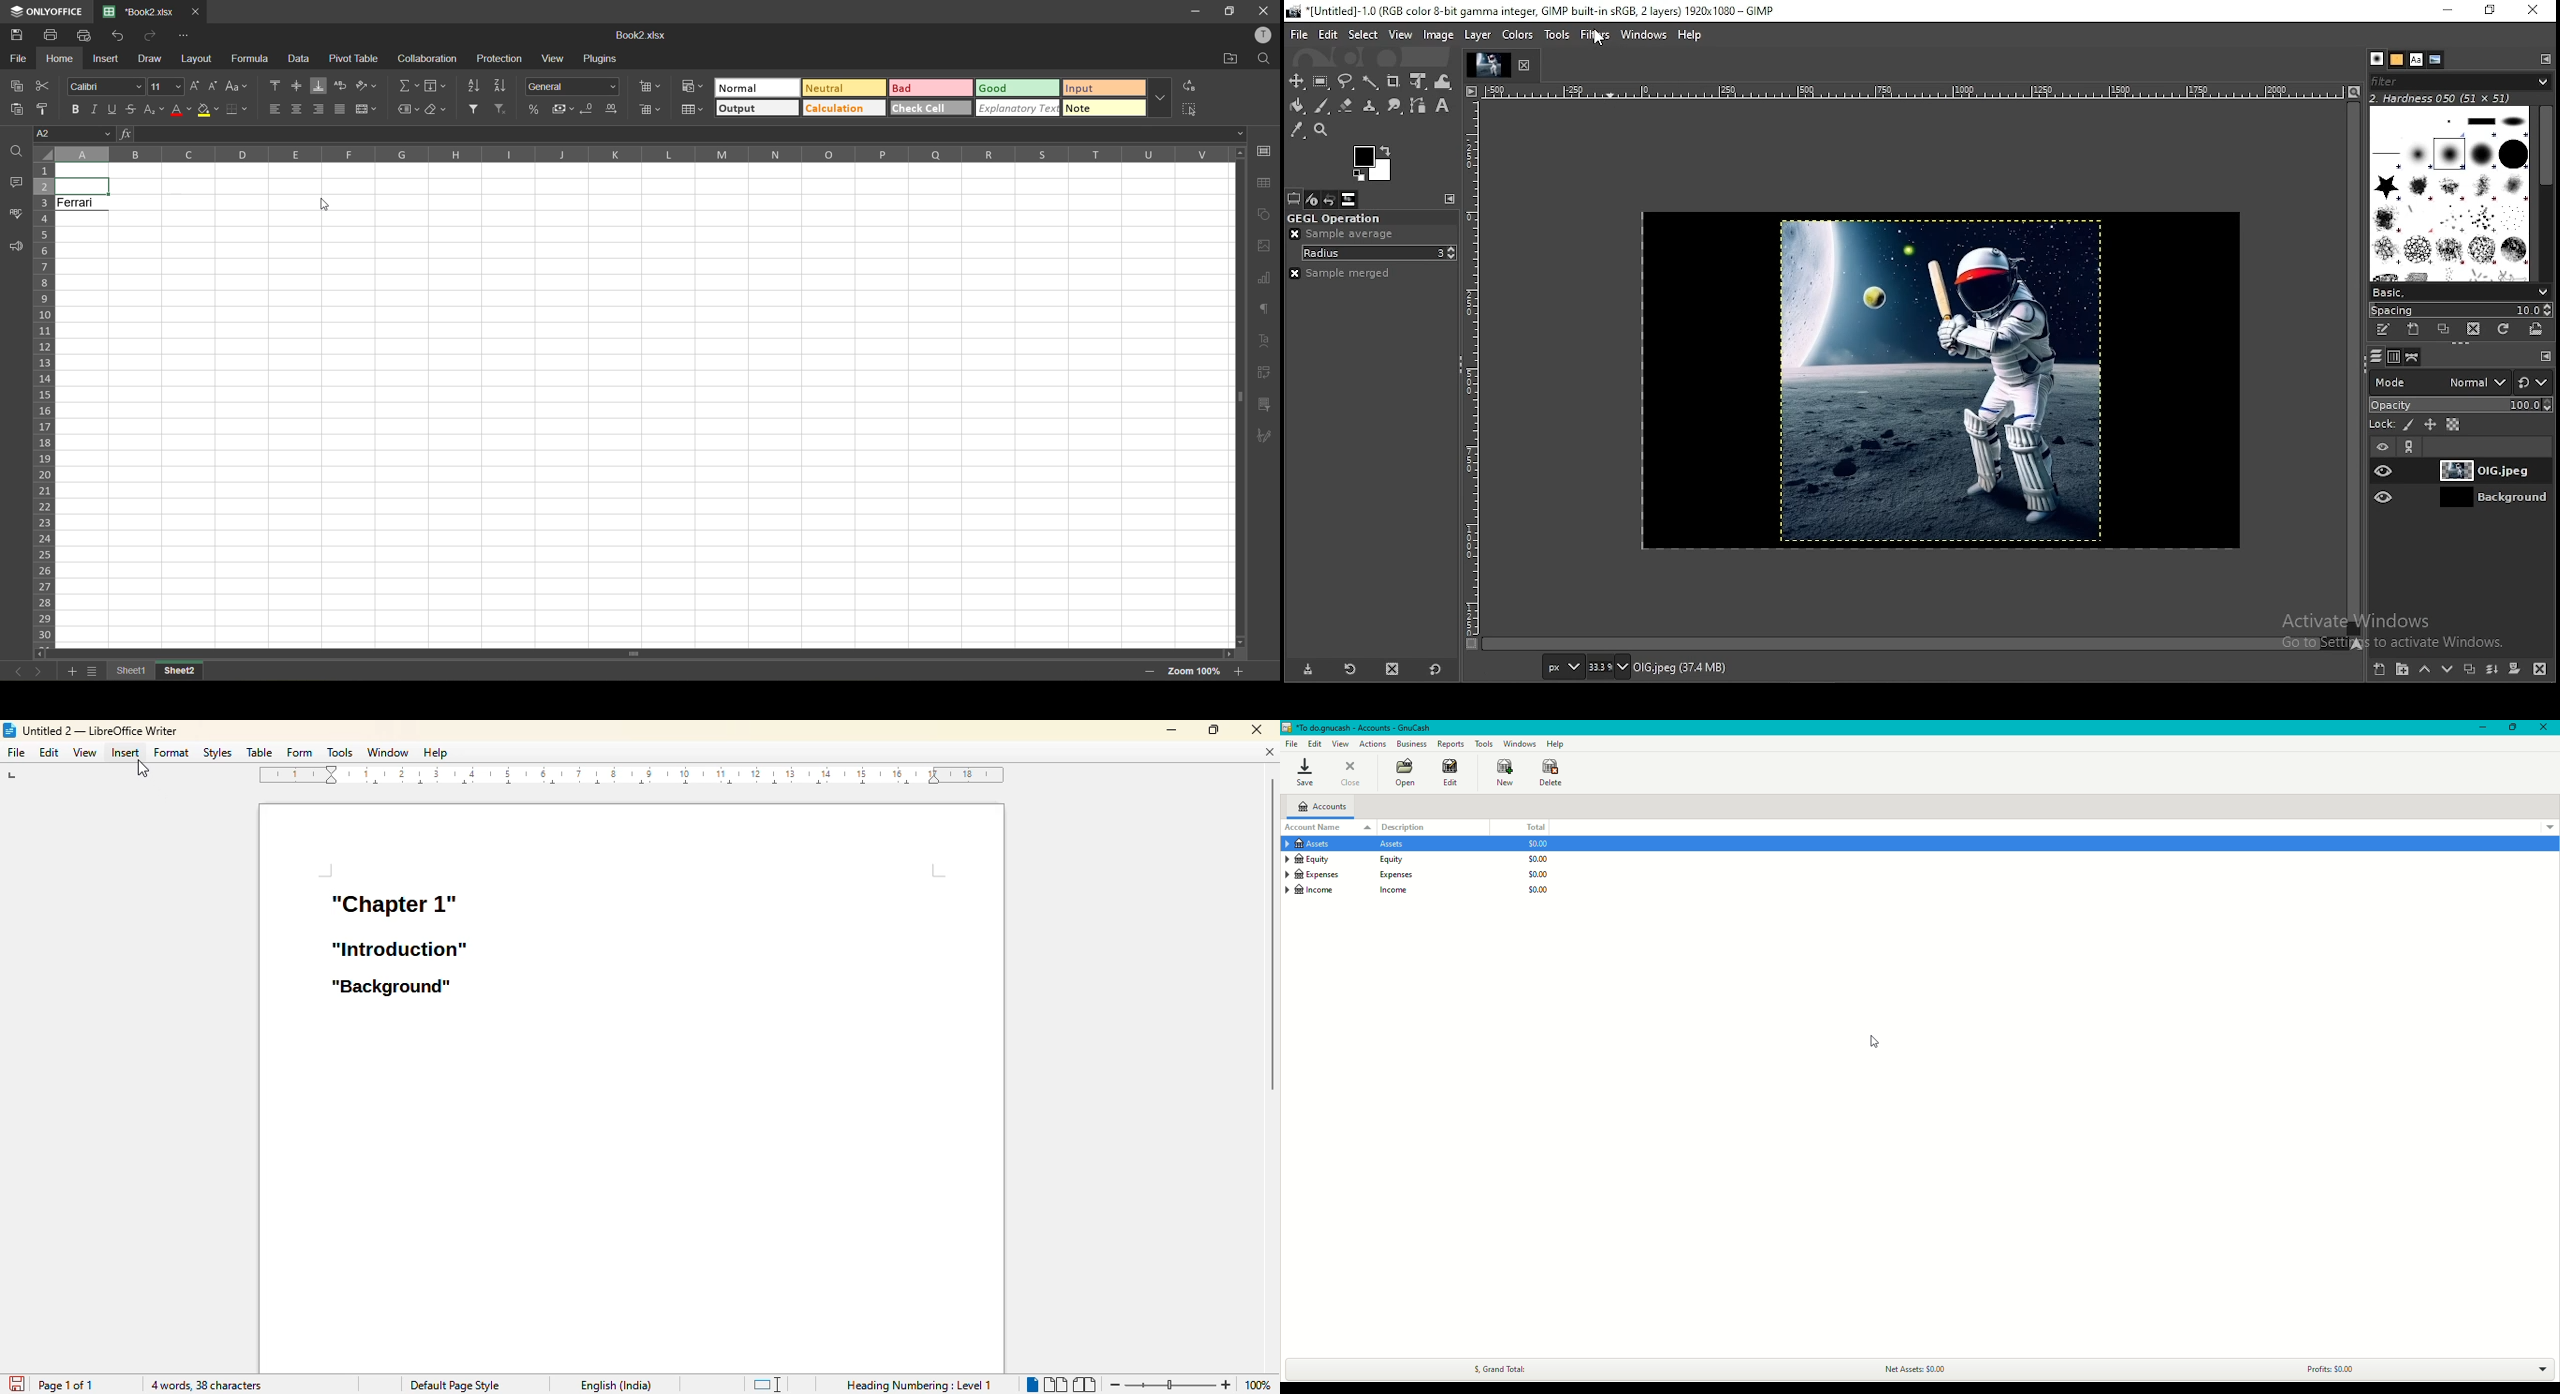  What do you see at coordinates (17, 110) in the screenshot?
I see `paste` at bounding box center [17, 110].